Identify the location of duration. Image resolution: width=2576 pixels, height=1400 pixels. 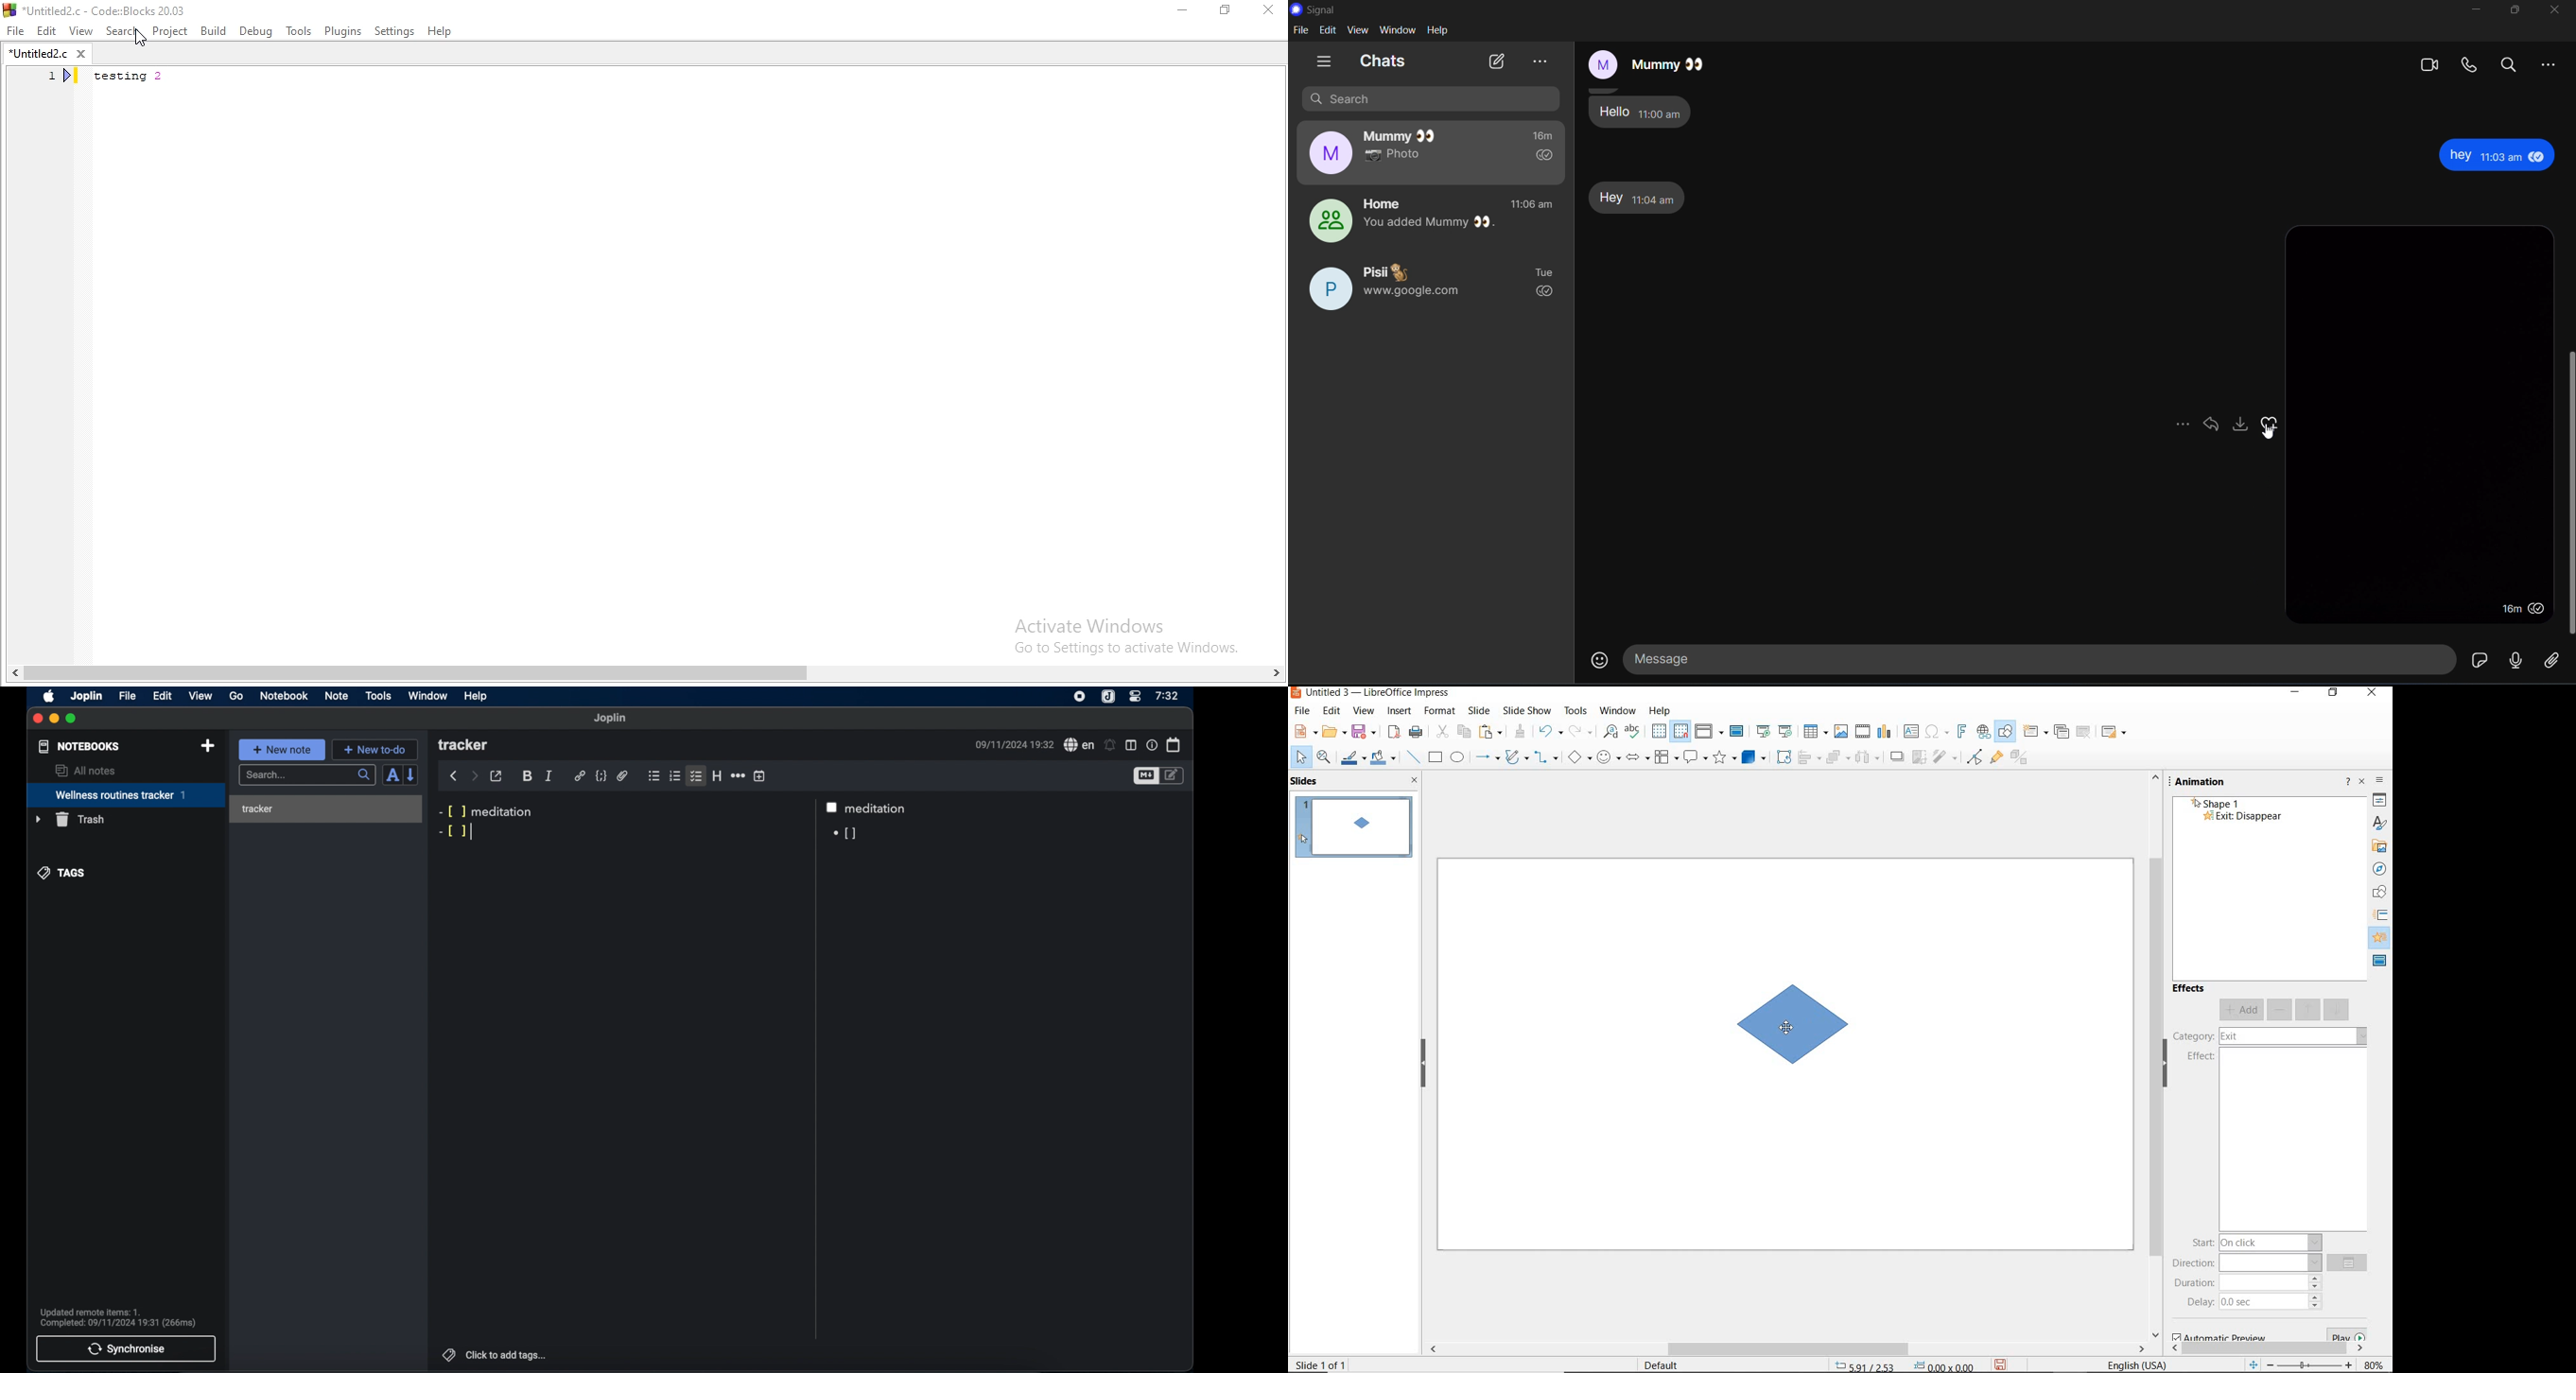
(2249, 1283).